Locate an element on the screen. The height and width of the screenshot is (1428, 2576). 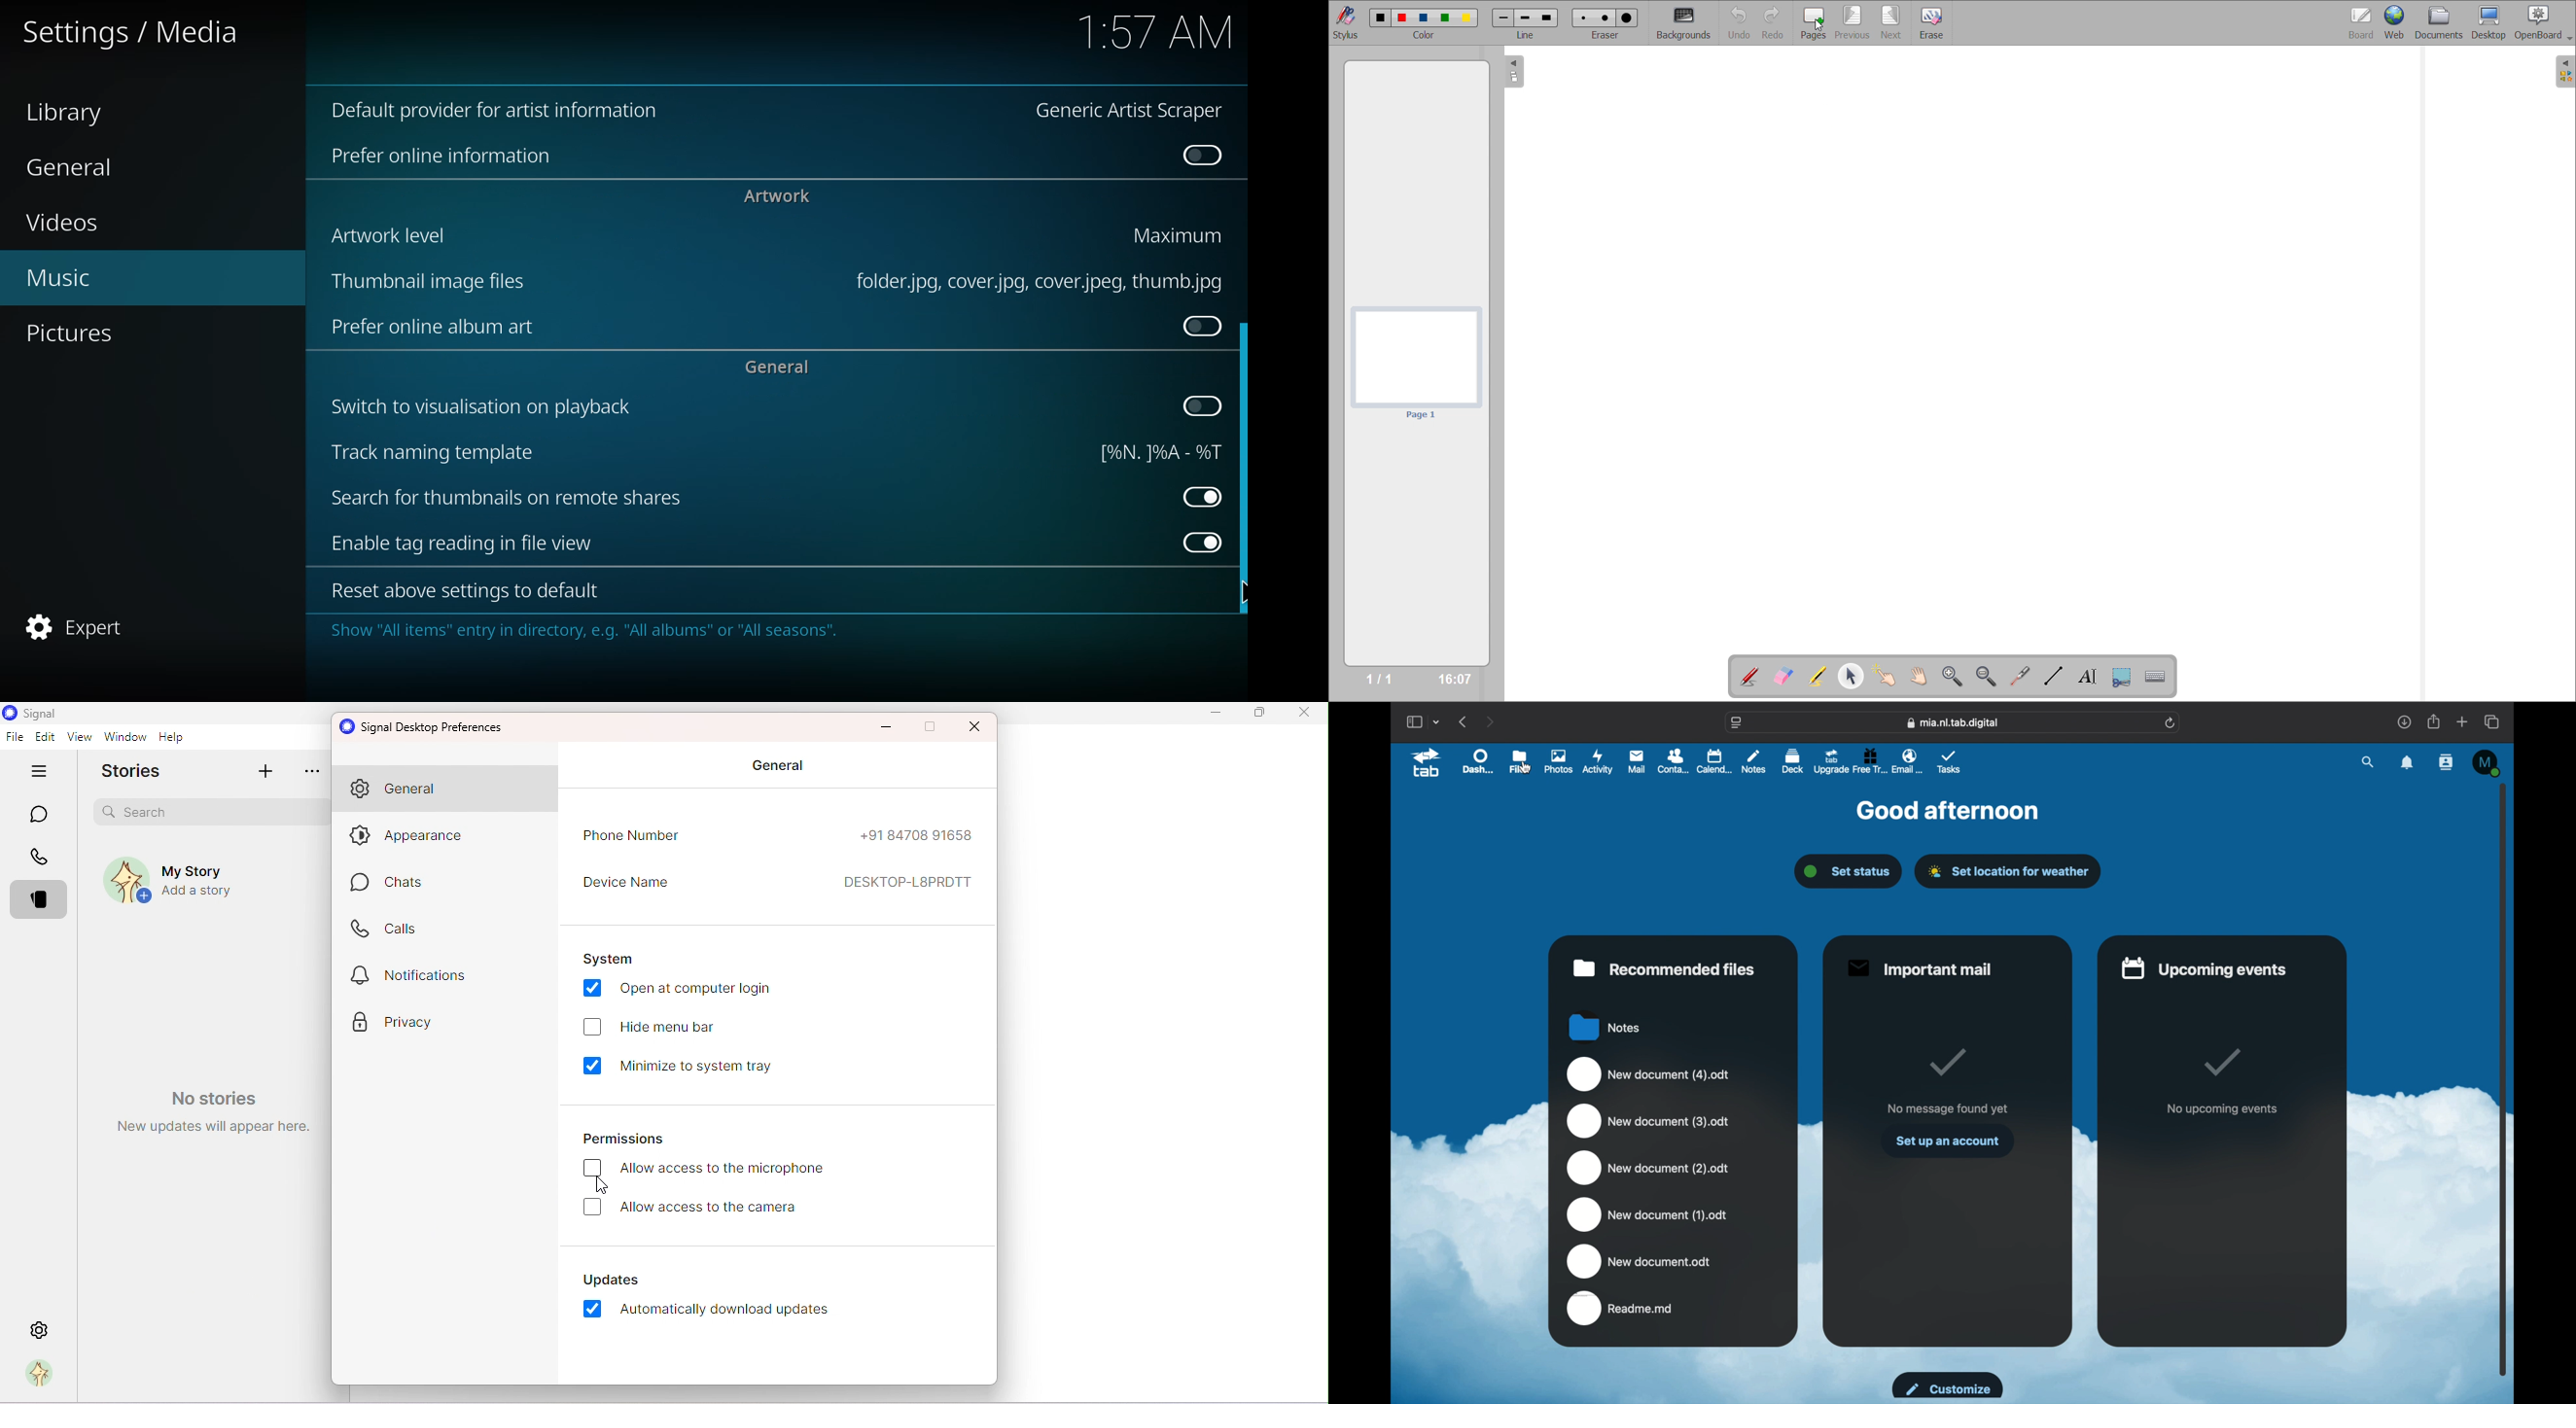
customize is located at coordinates (1949, 1386).